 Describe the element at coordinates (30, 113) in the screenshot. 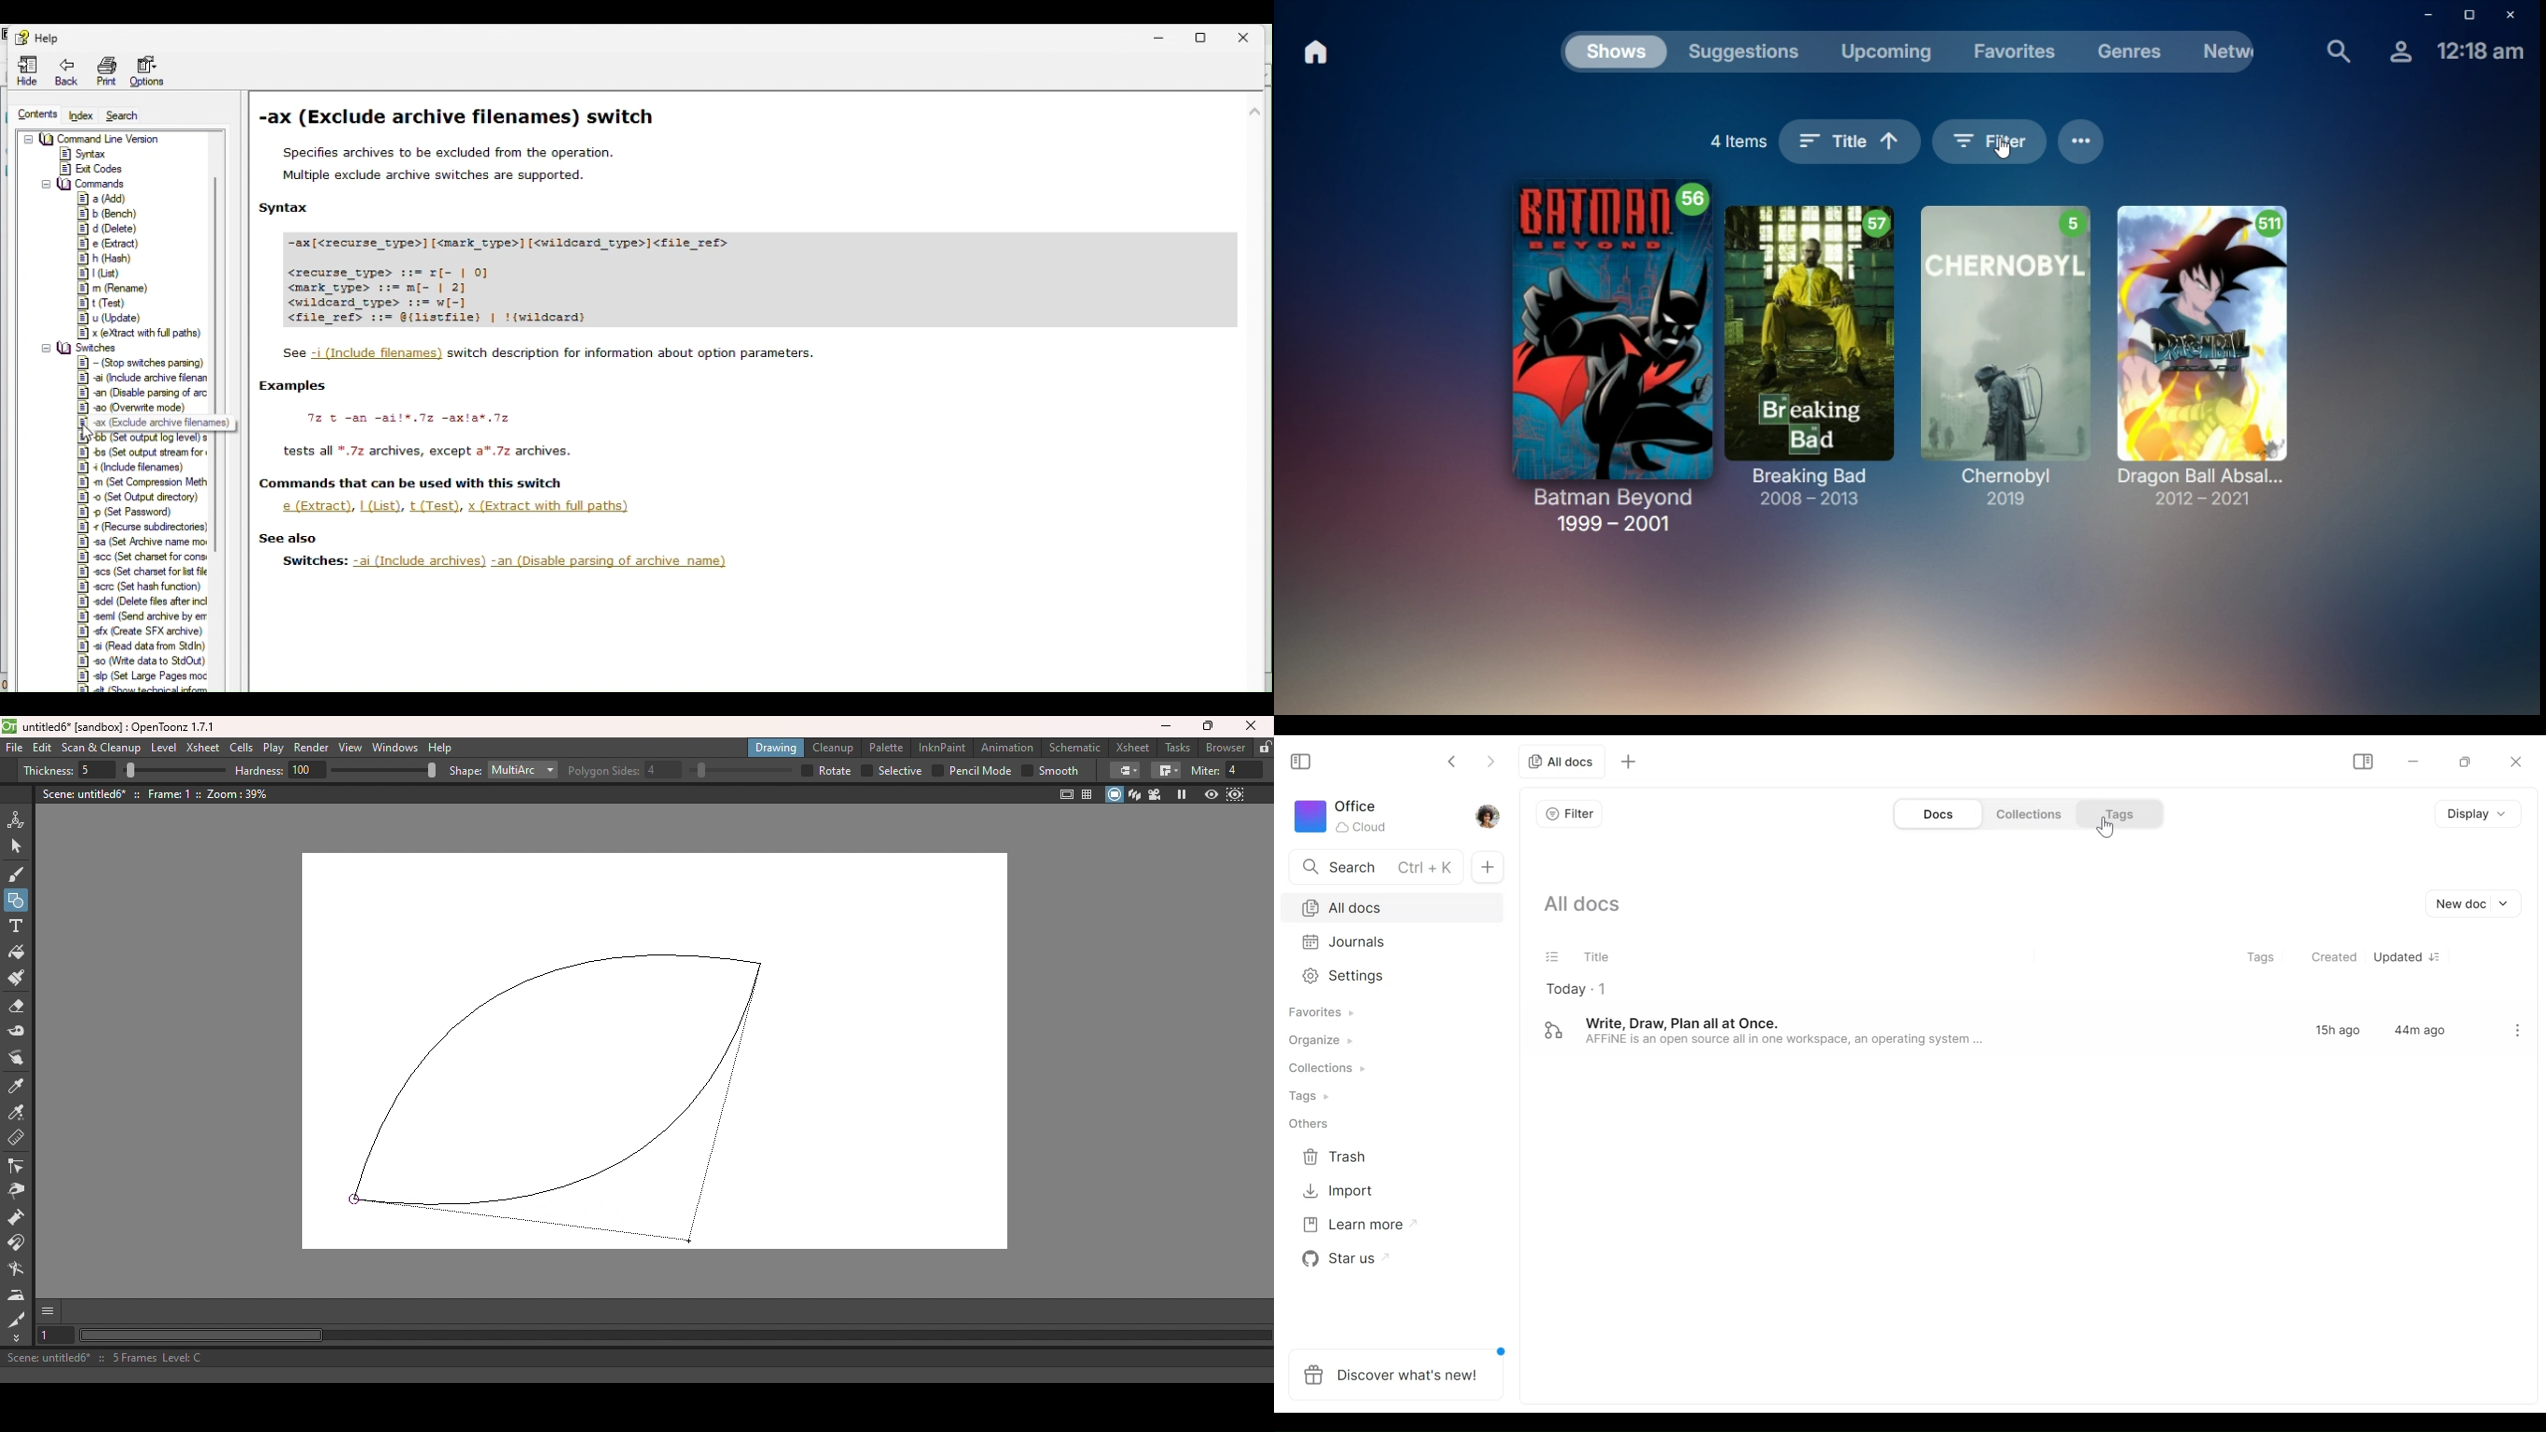

I see `Contents` at that location.